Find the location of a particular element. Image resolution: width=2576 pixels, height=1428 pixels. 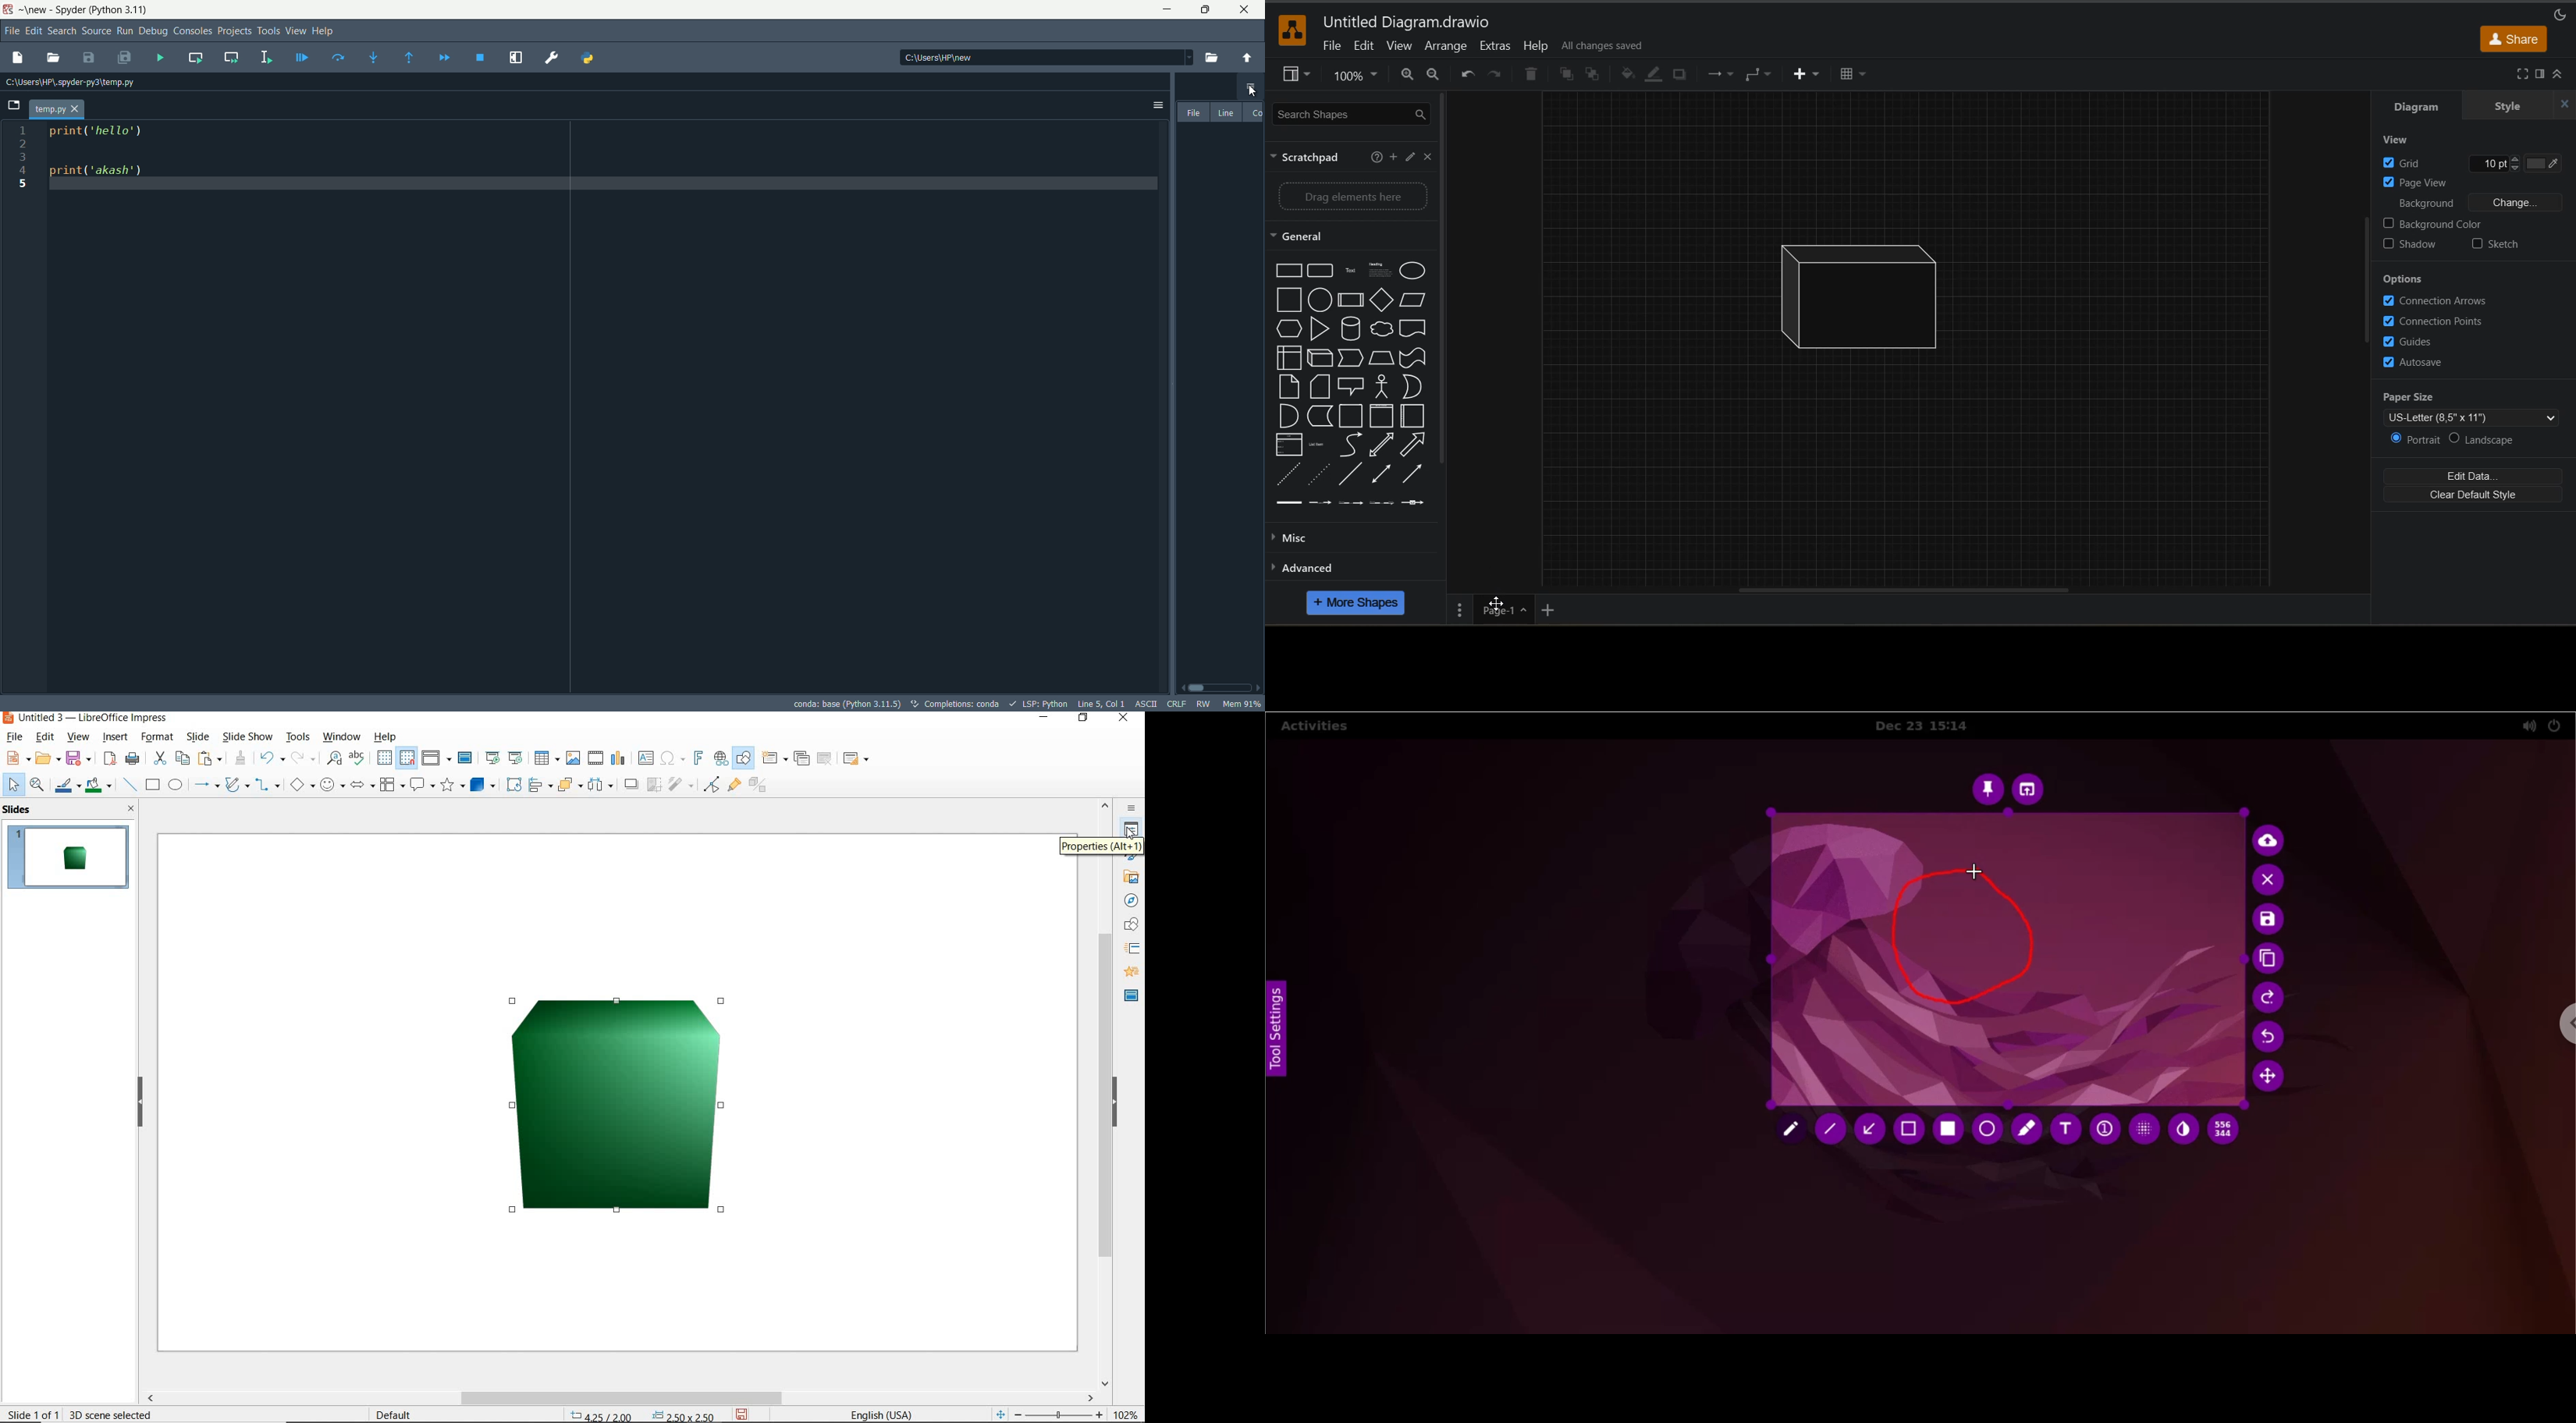

horizontal scroll bar is located at coordinates (1908, 589).